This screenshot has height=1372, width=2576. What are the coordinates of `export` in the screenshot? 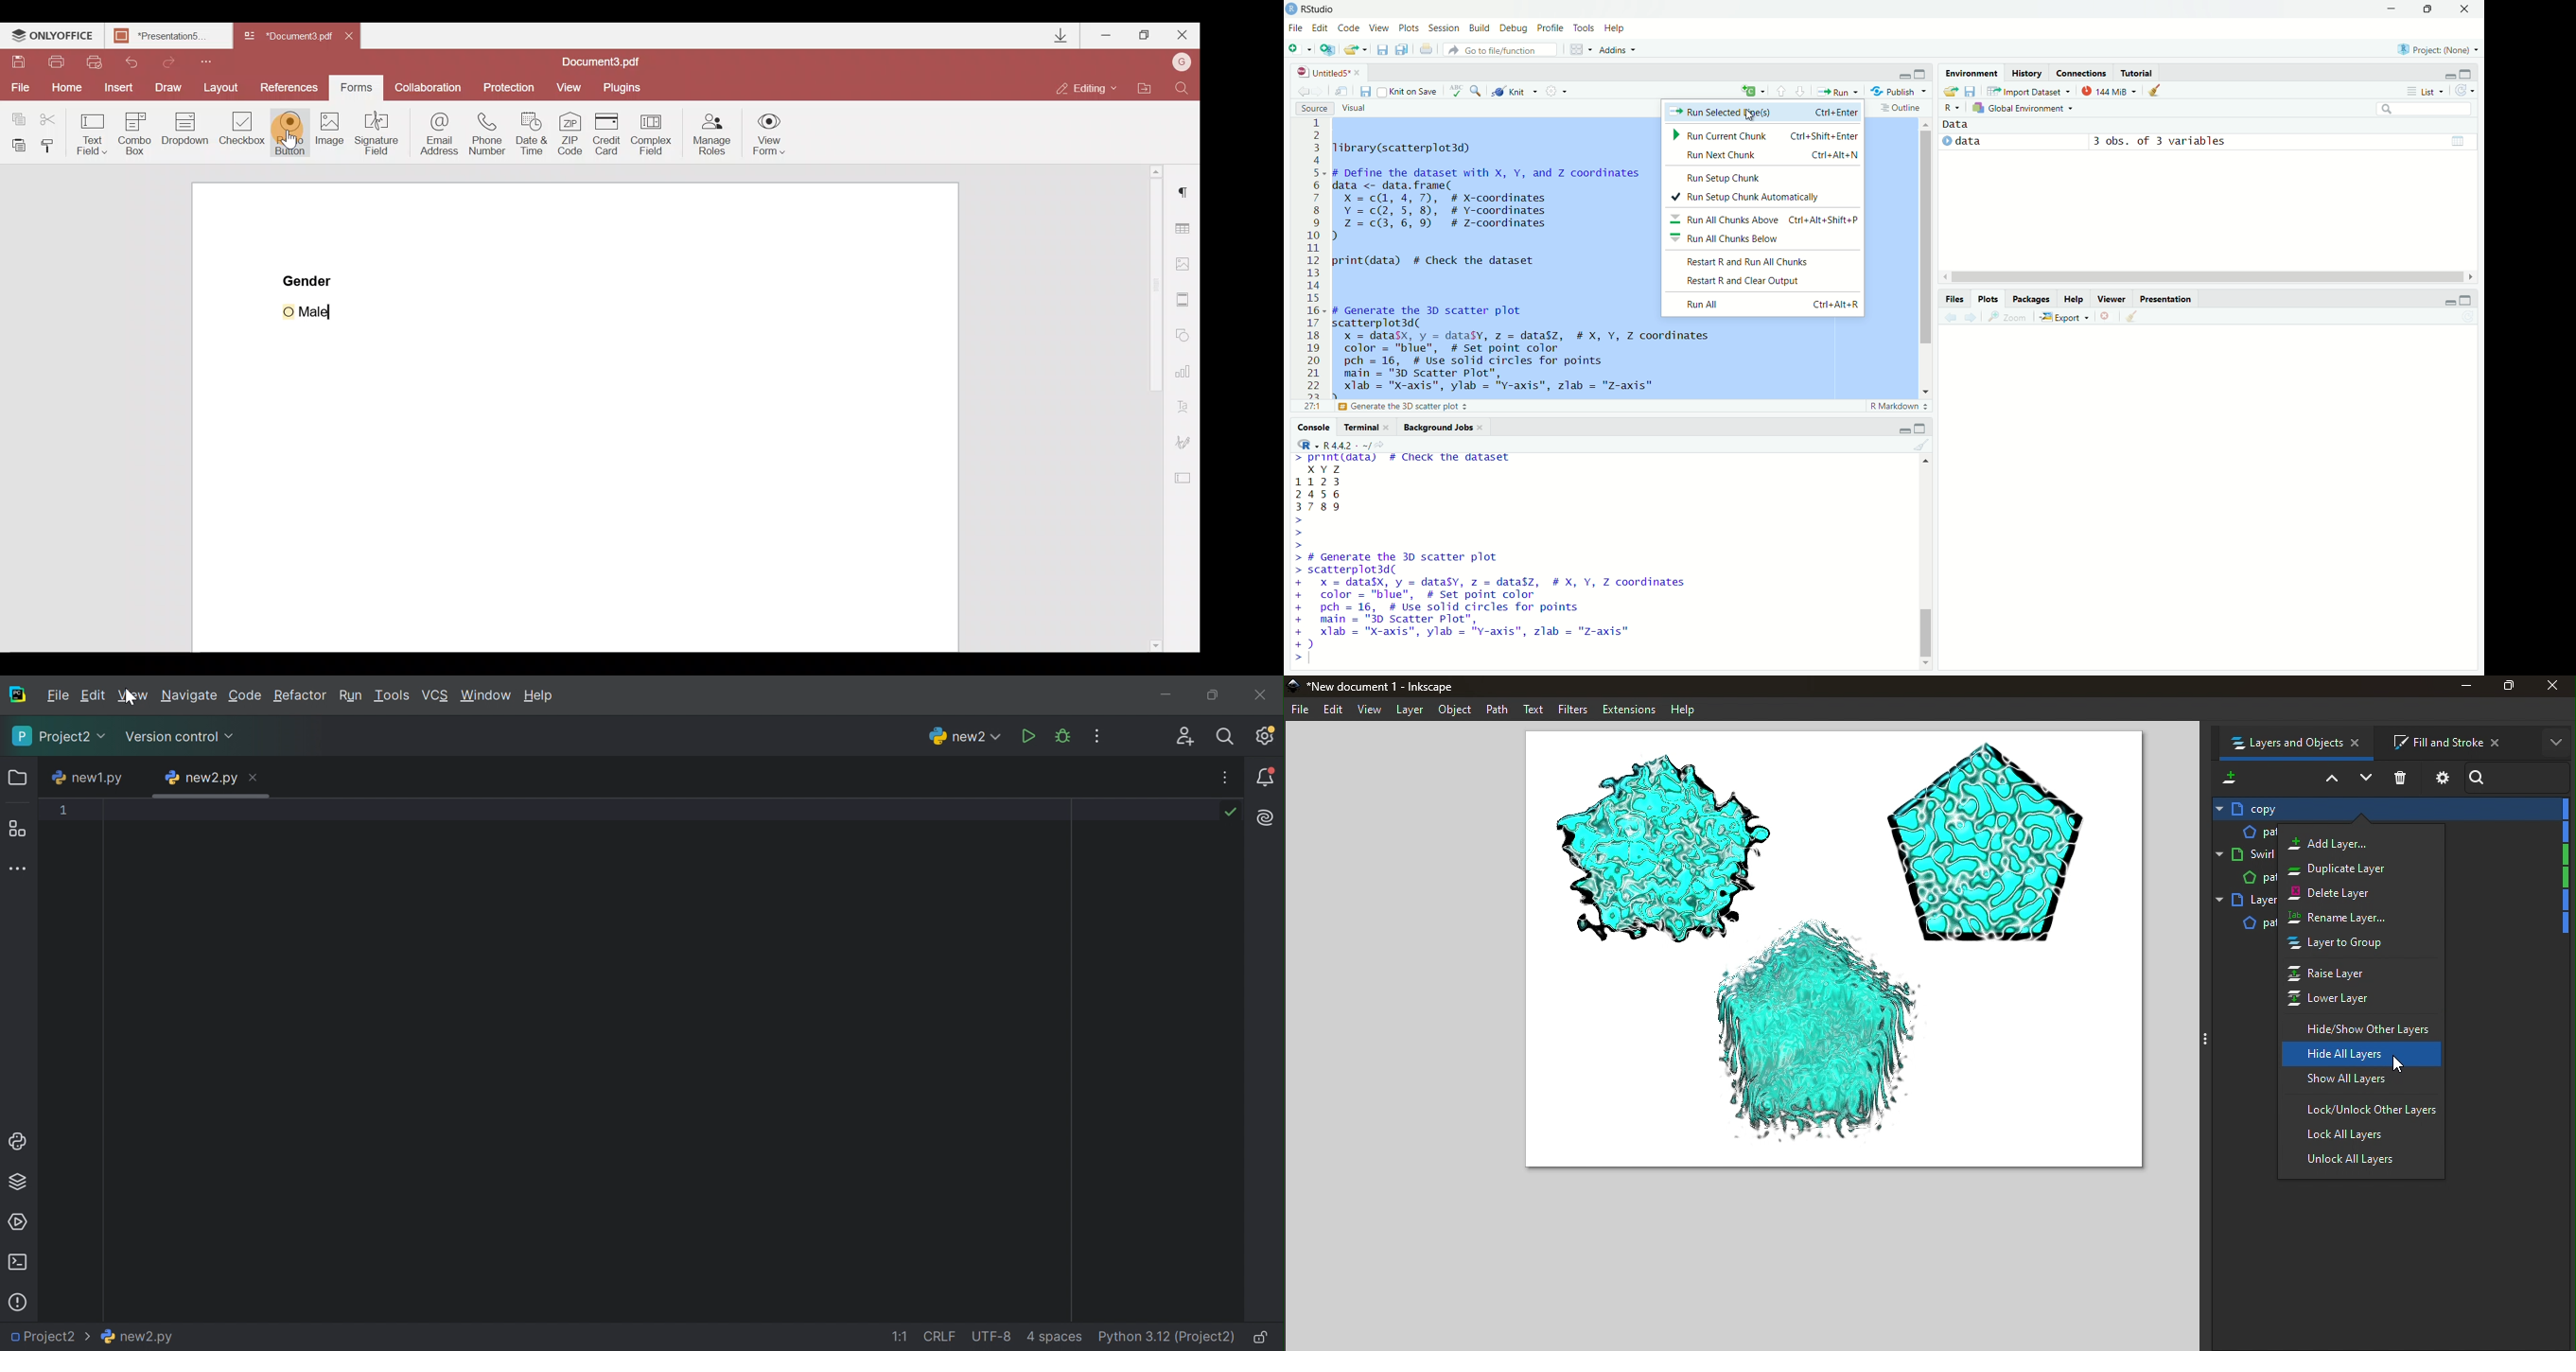 It's located at (2064, 316).